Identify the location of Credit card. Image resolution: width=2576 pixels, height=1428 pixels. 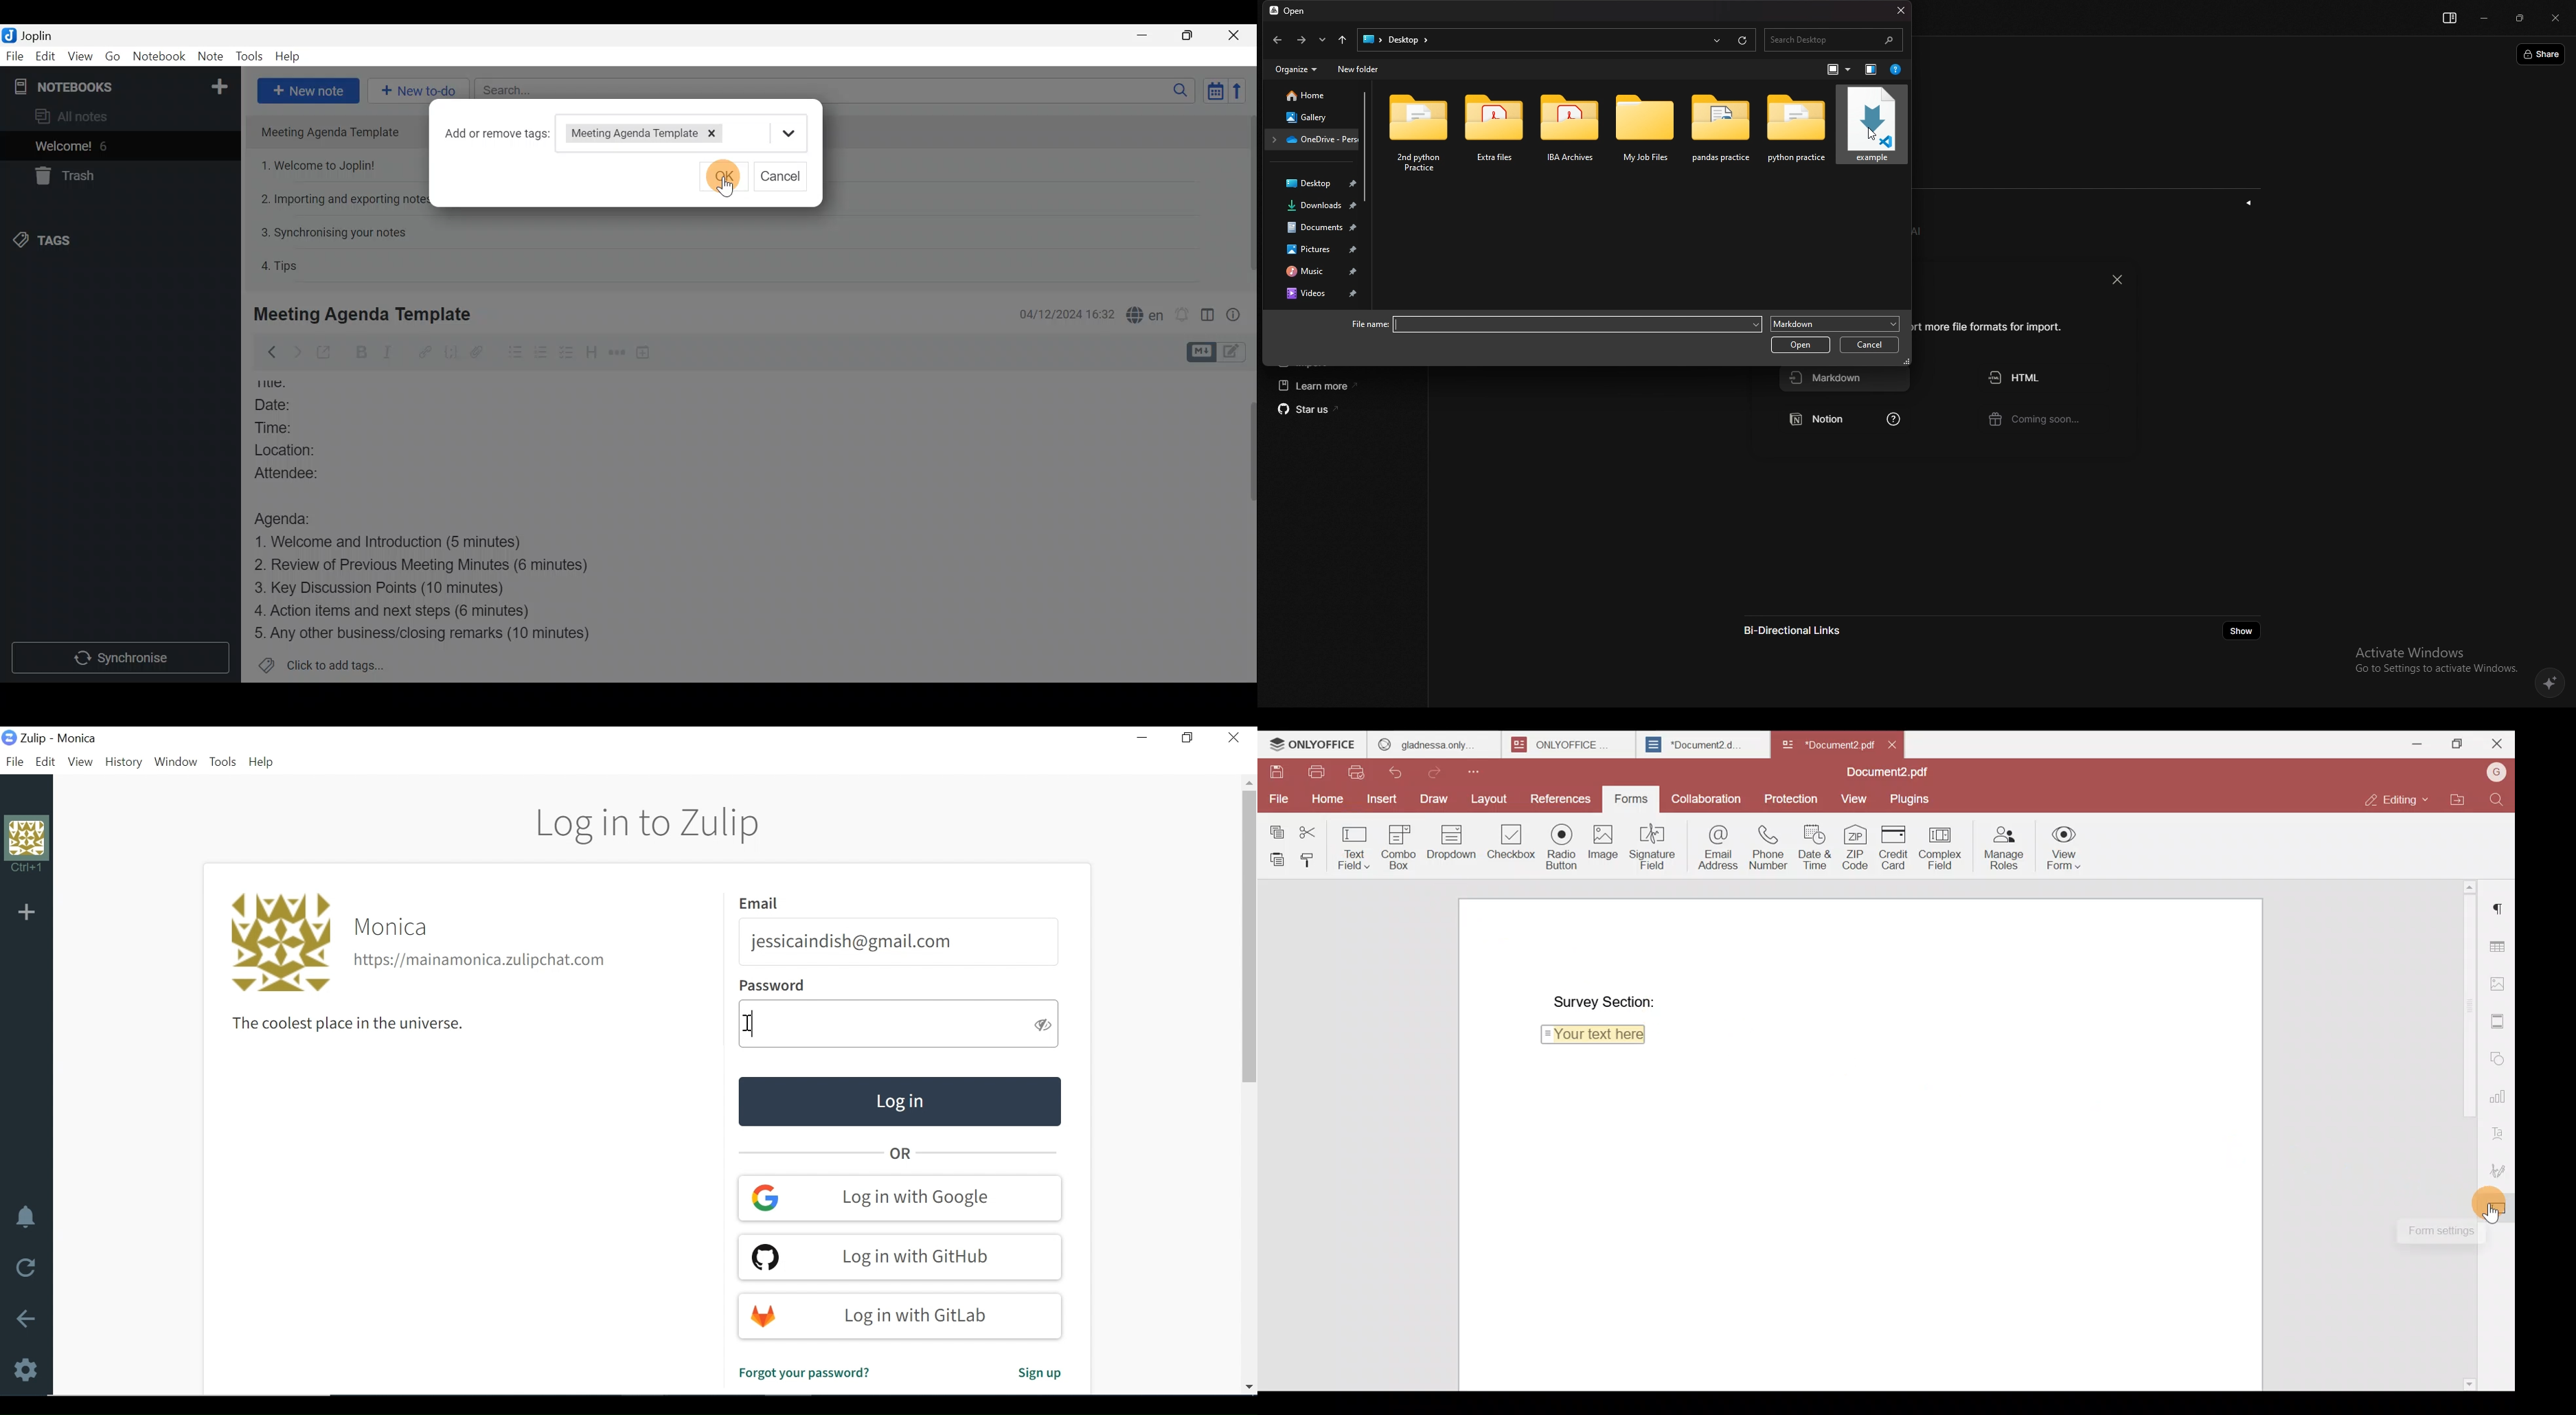
(1896, 848).